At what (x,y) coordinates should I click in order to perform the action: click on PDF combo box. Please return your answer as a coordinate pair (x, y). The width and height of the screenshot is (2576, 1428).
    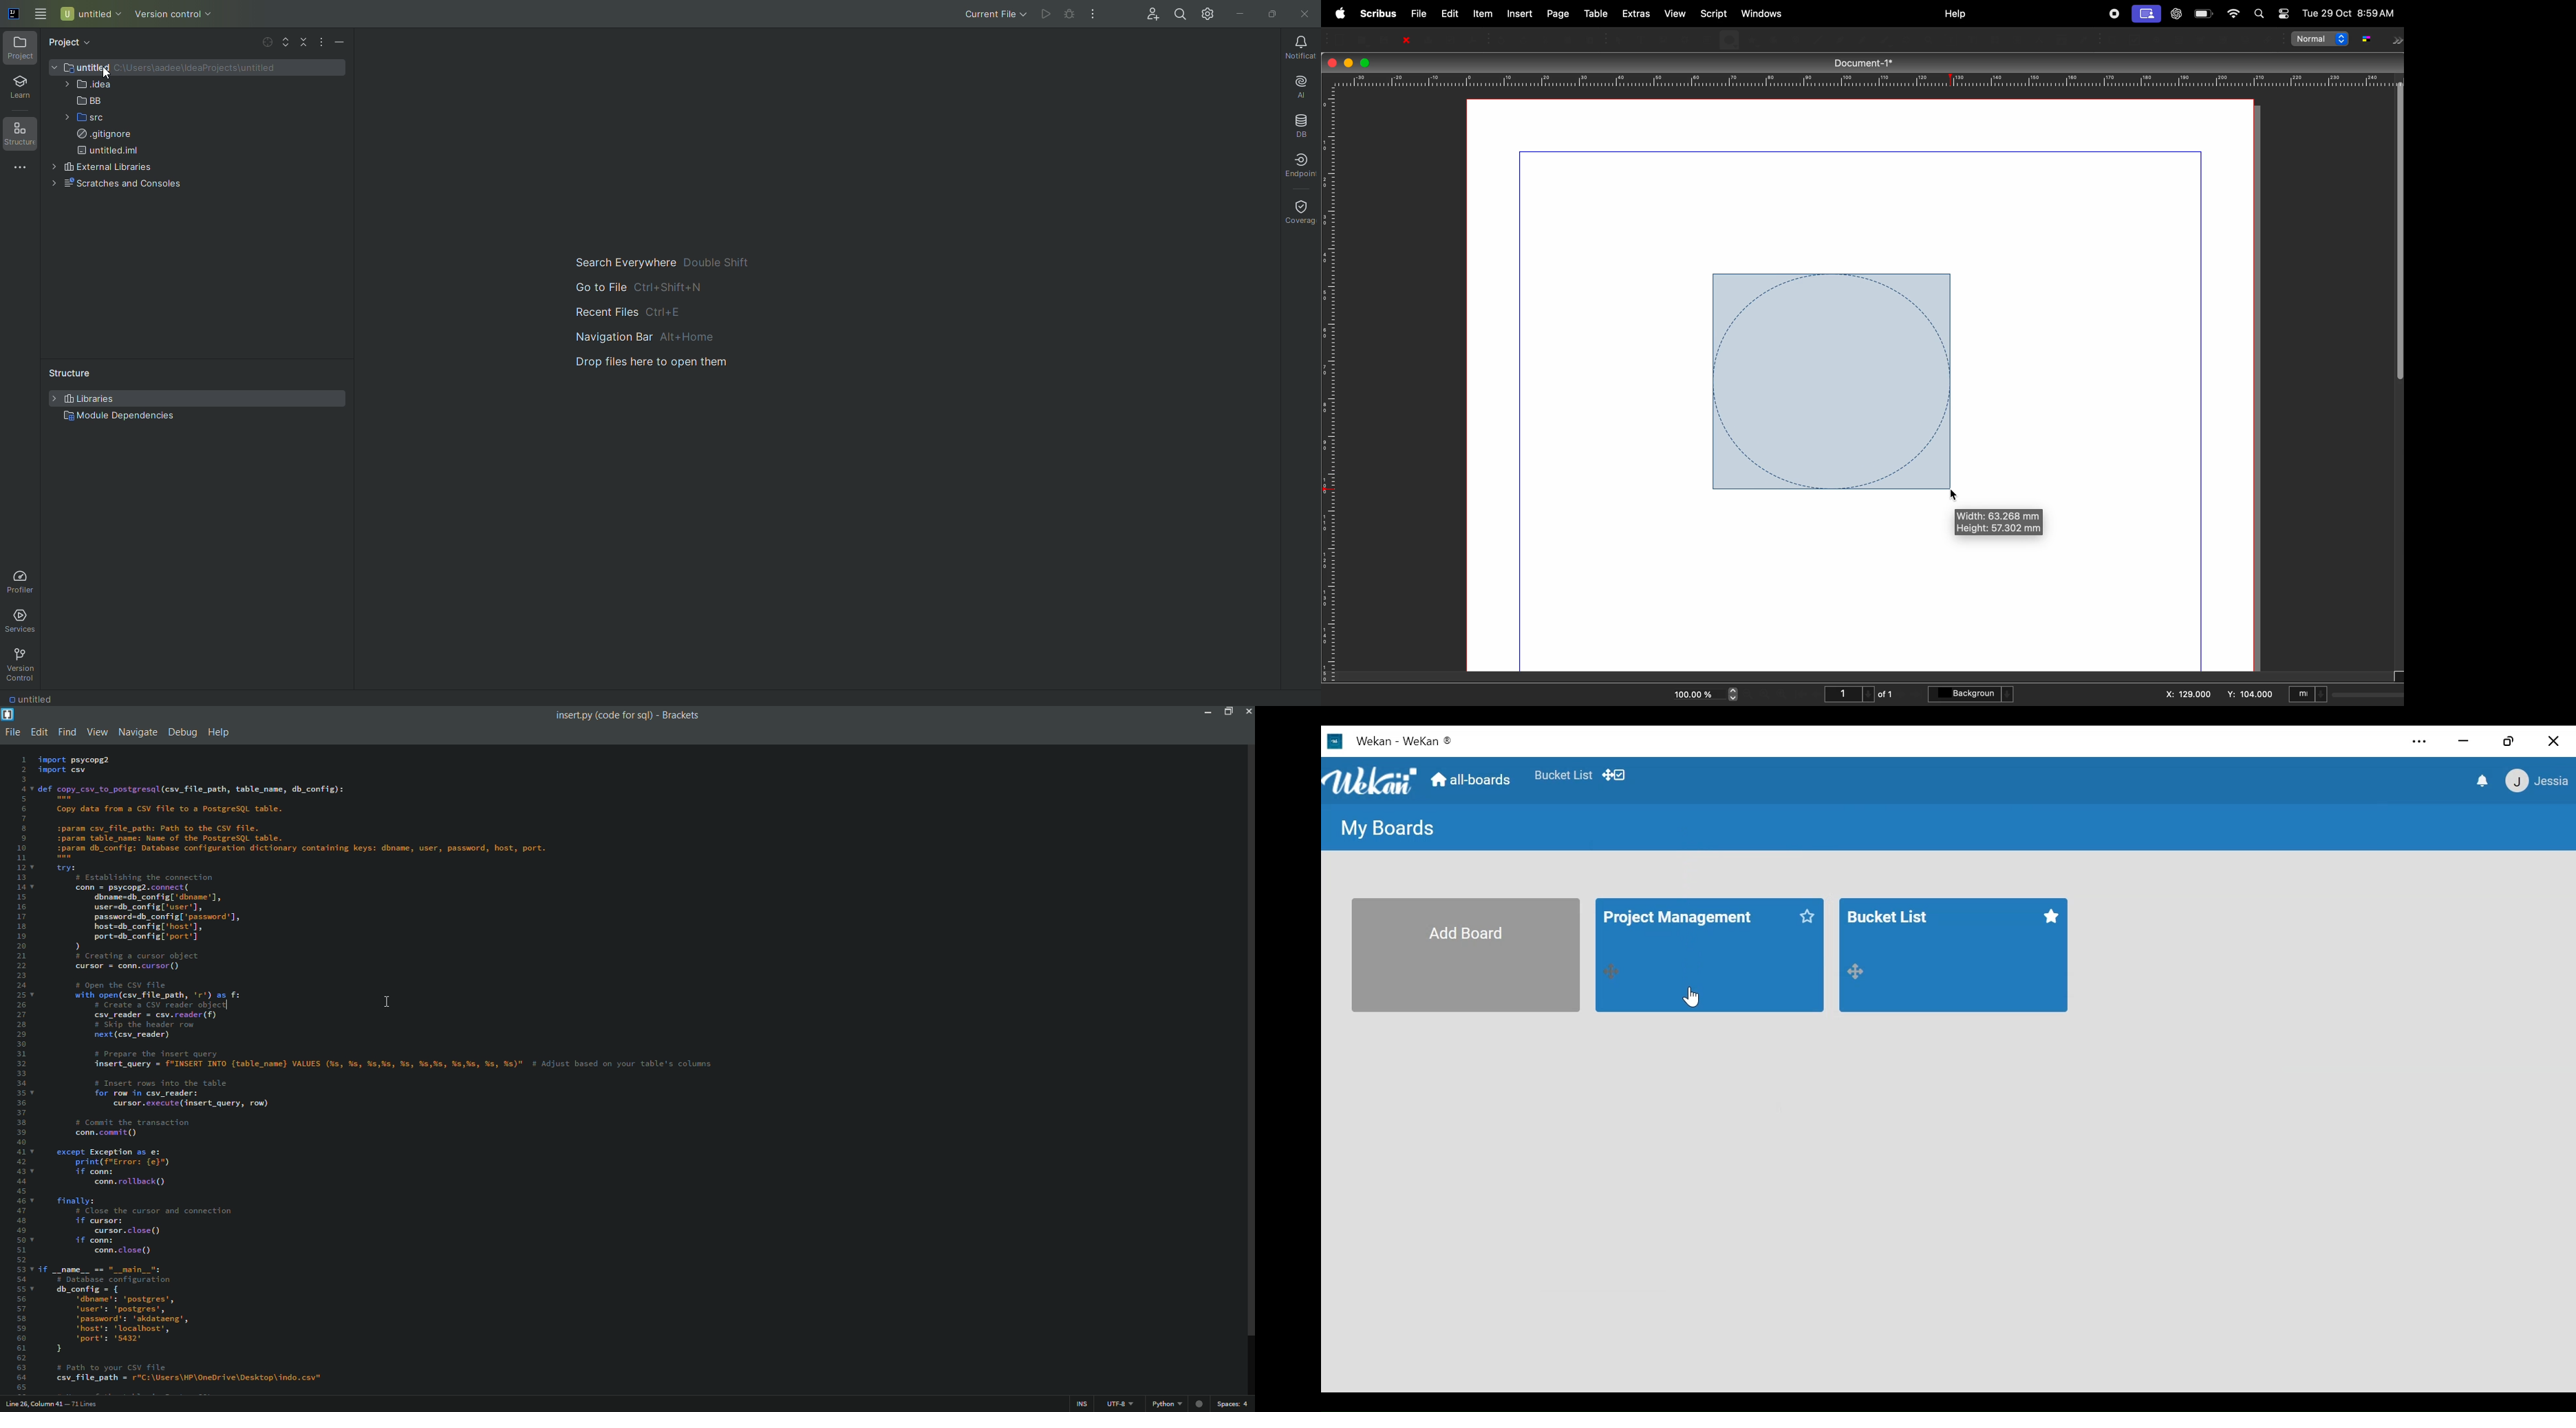
    Looking at the image, I should click on (2202, 40).